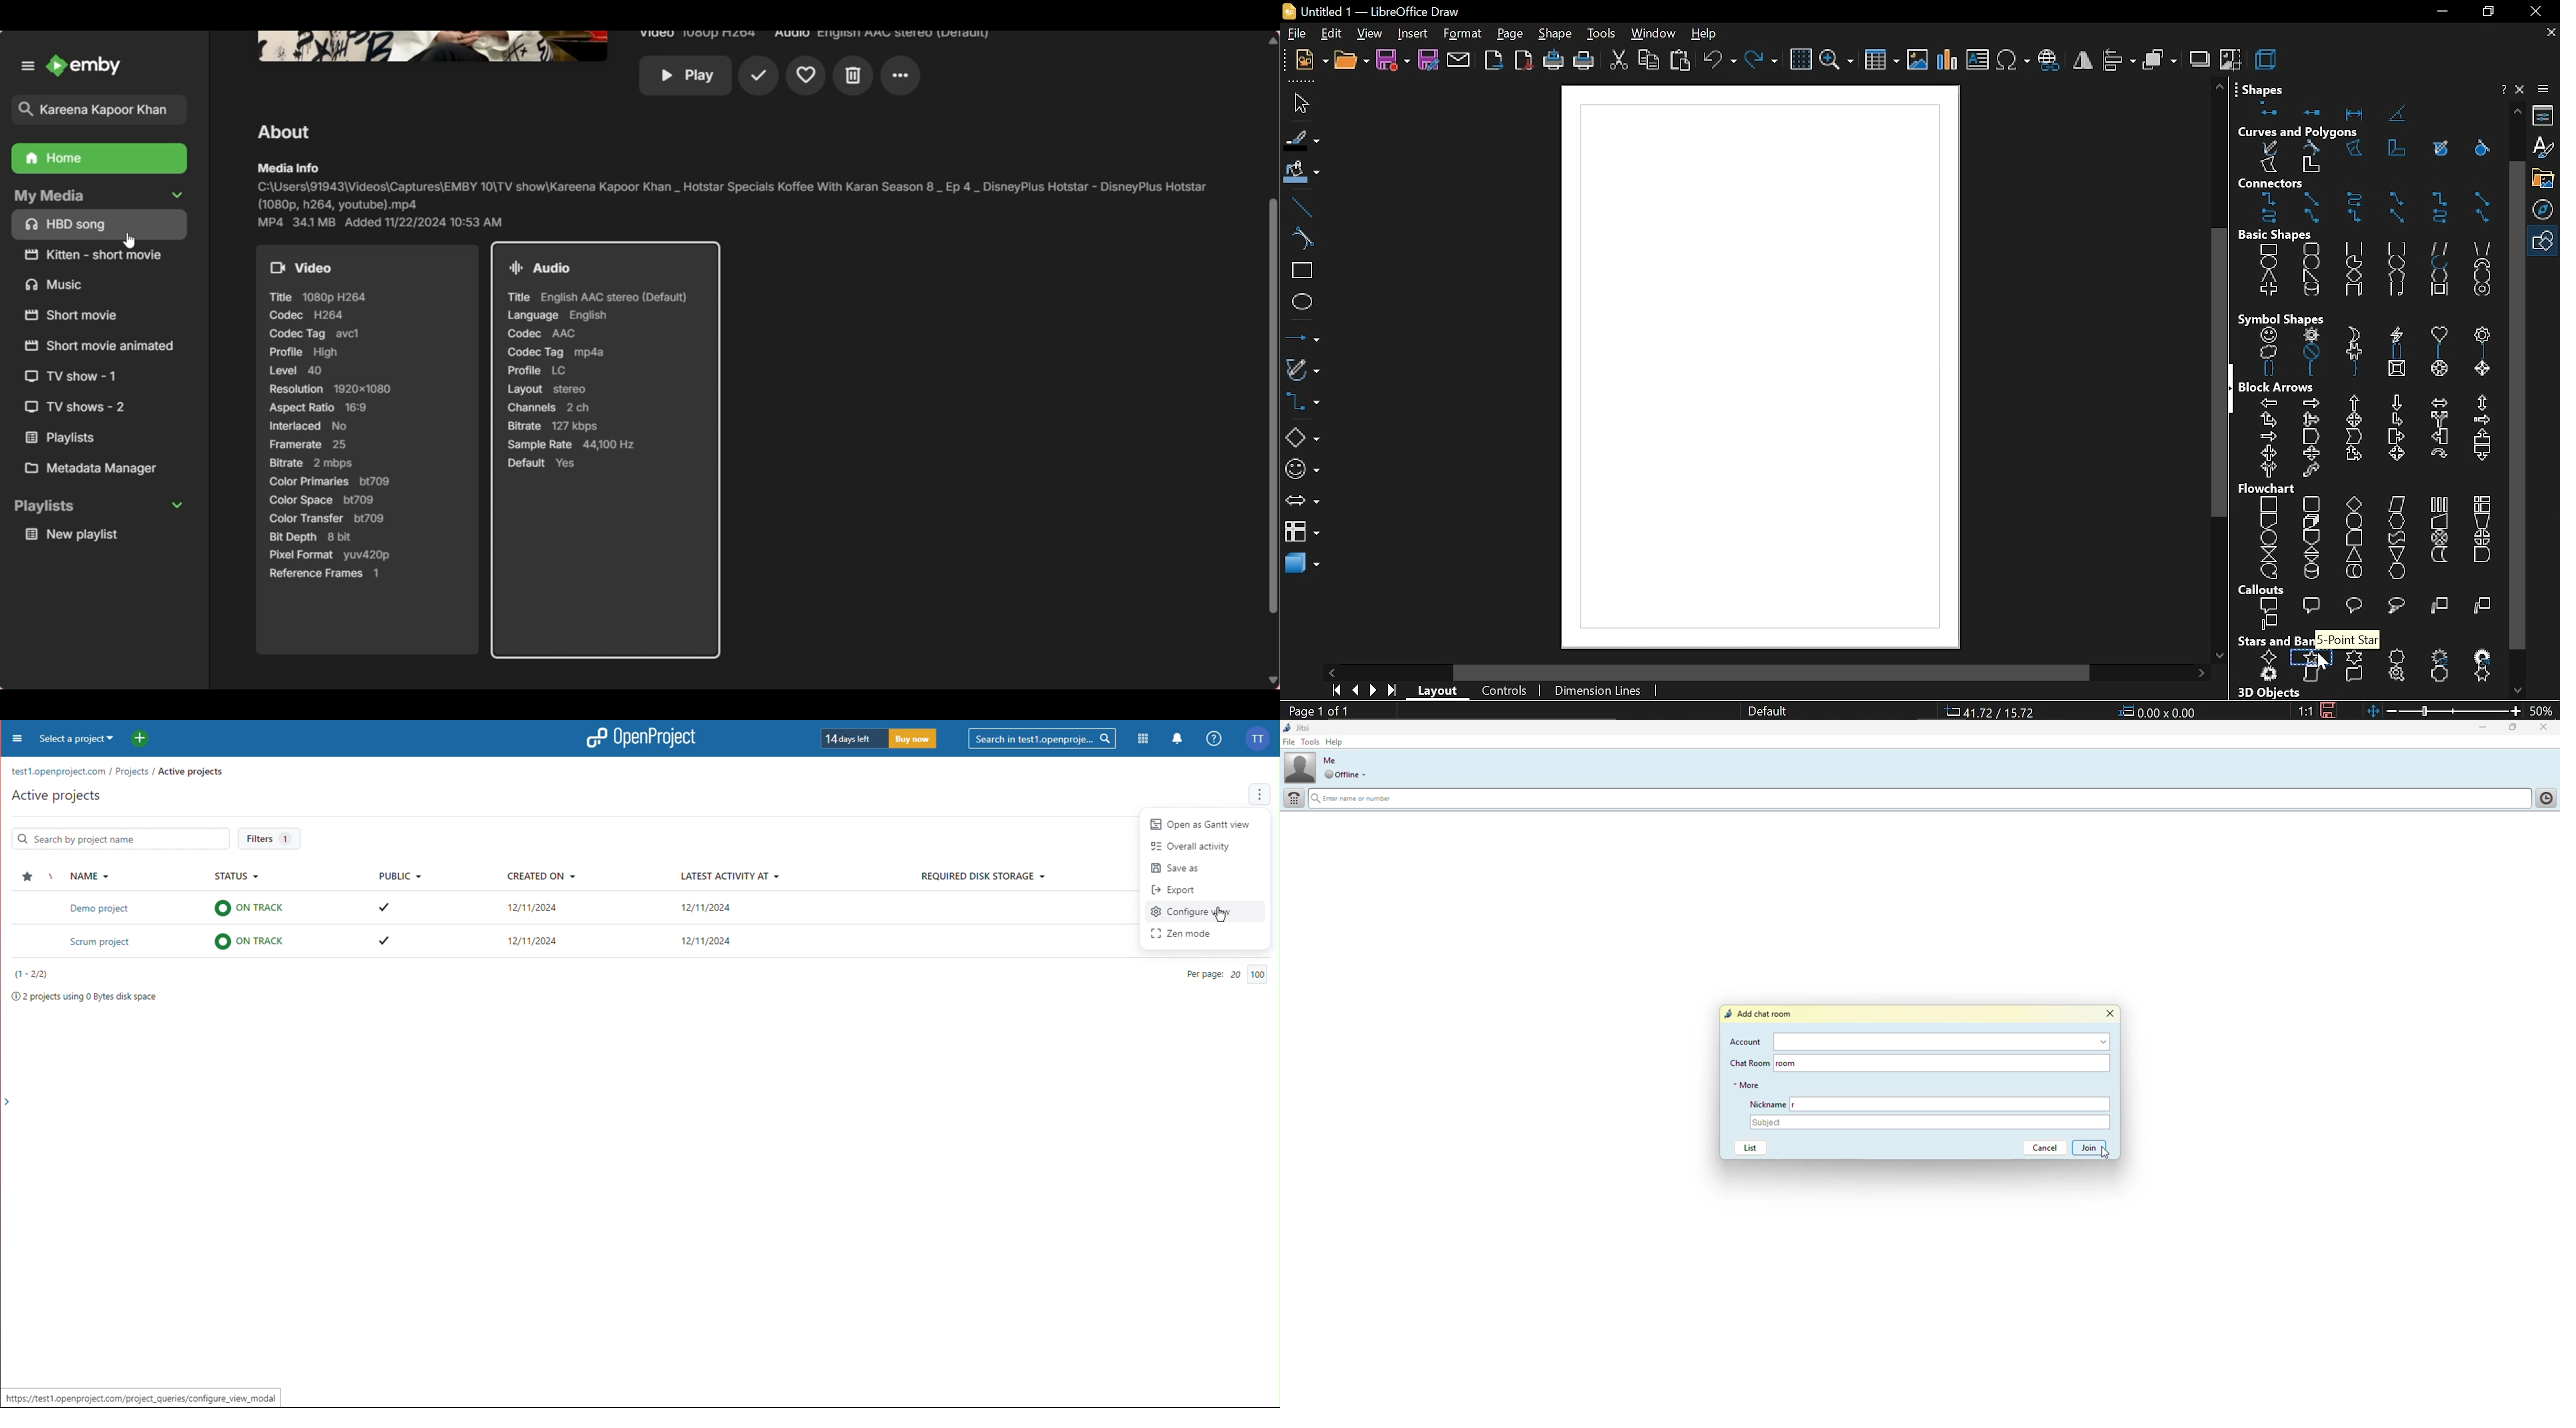 The width and height of the screenshot is (2576, 1428). Describe the element at coordinates (2546, 209) in the screenshot. I see `navigator` at that location.